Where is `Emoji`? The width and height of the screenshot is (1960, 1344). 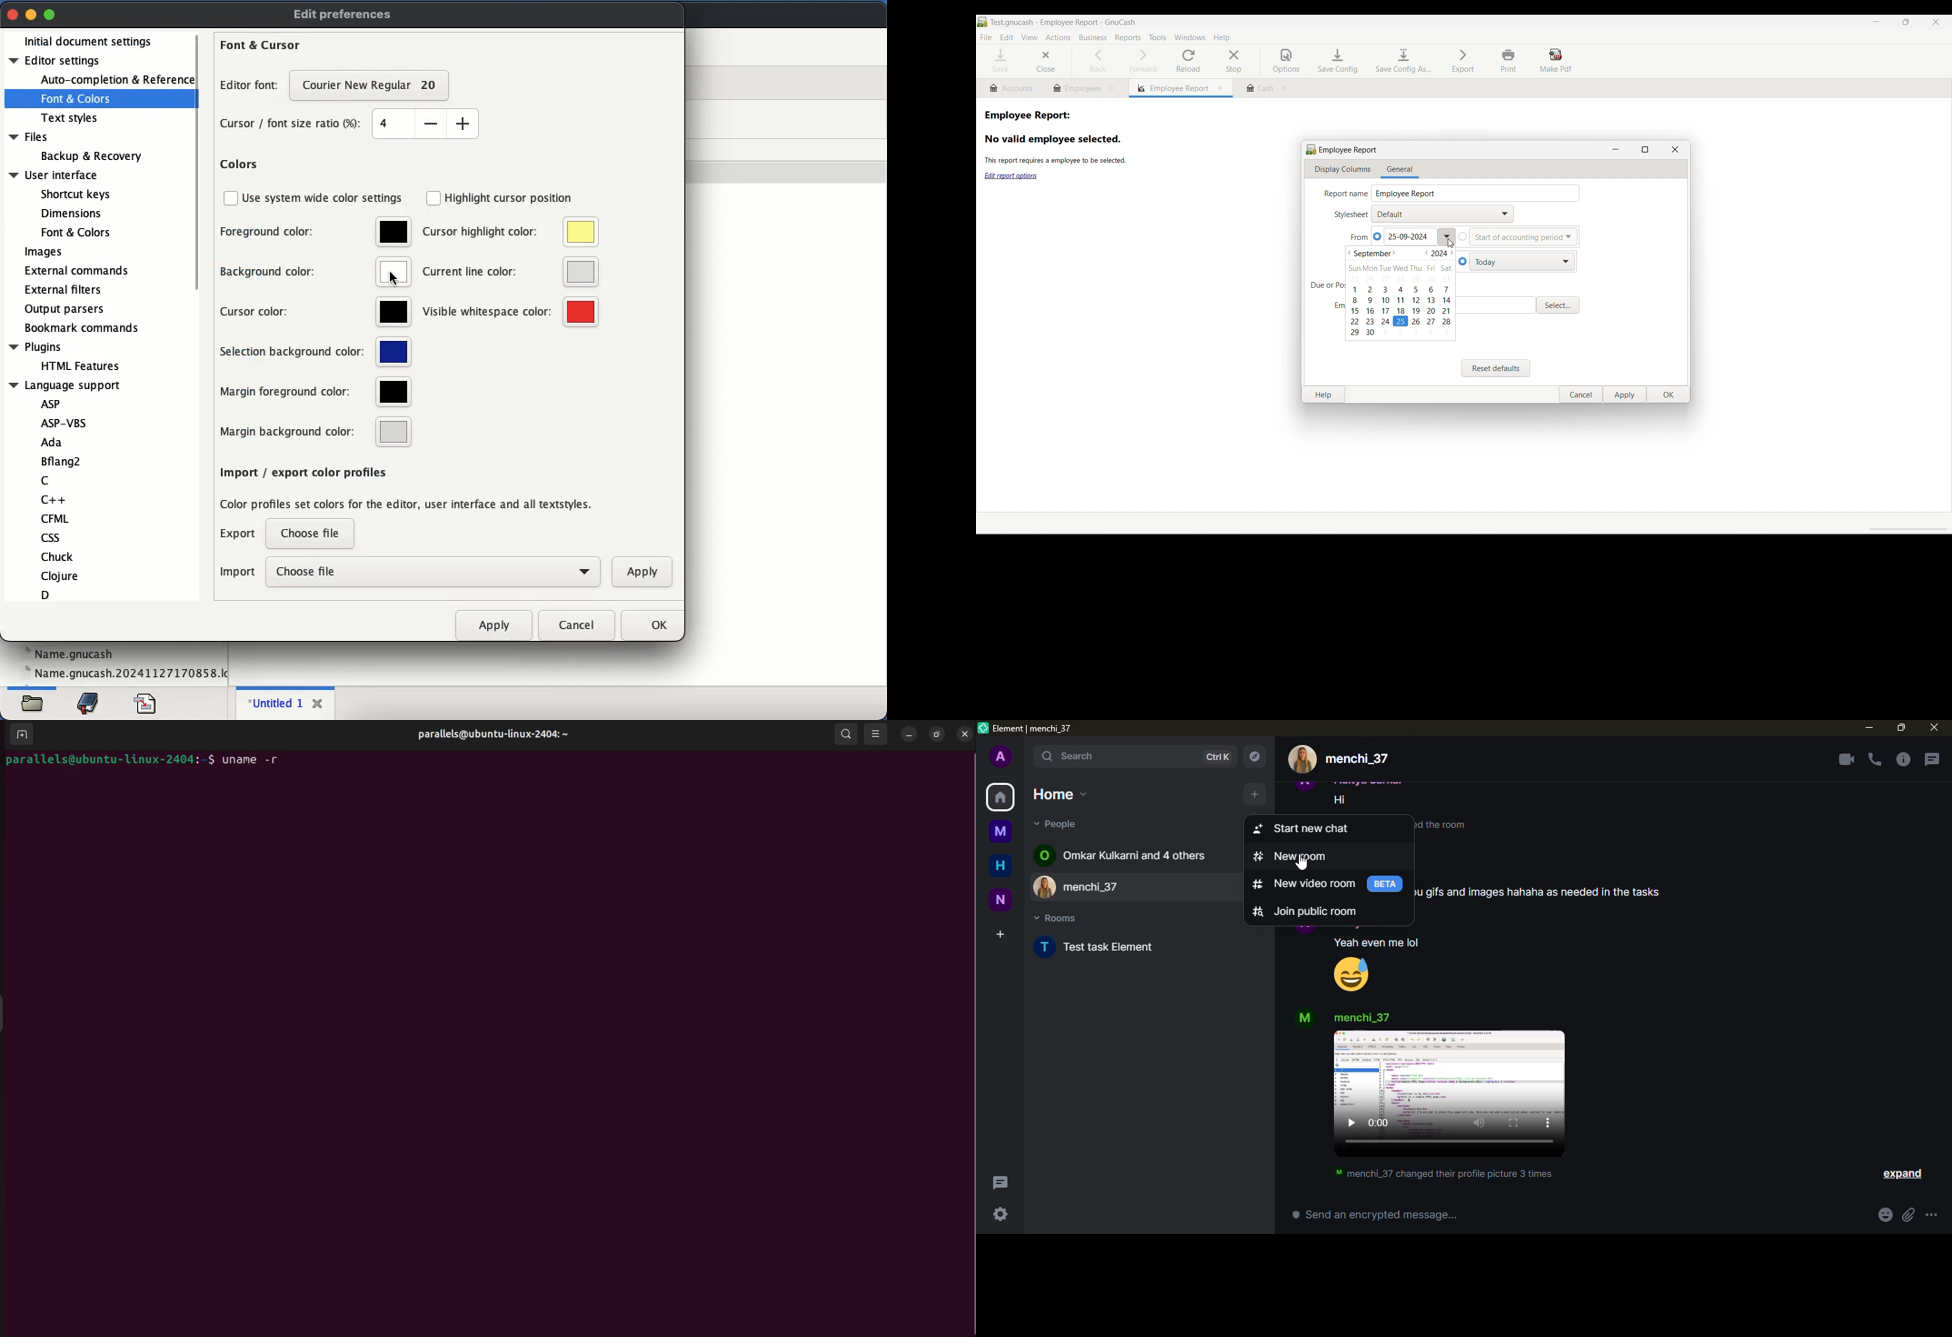 Emoji is located at coordinates (1351, 974).